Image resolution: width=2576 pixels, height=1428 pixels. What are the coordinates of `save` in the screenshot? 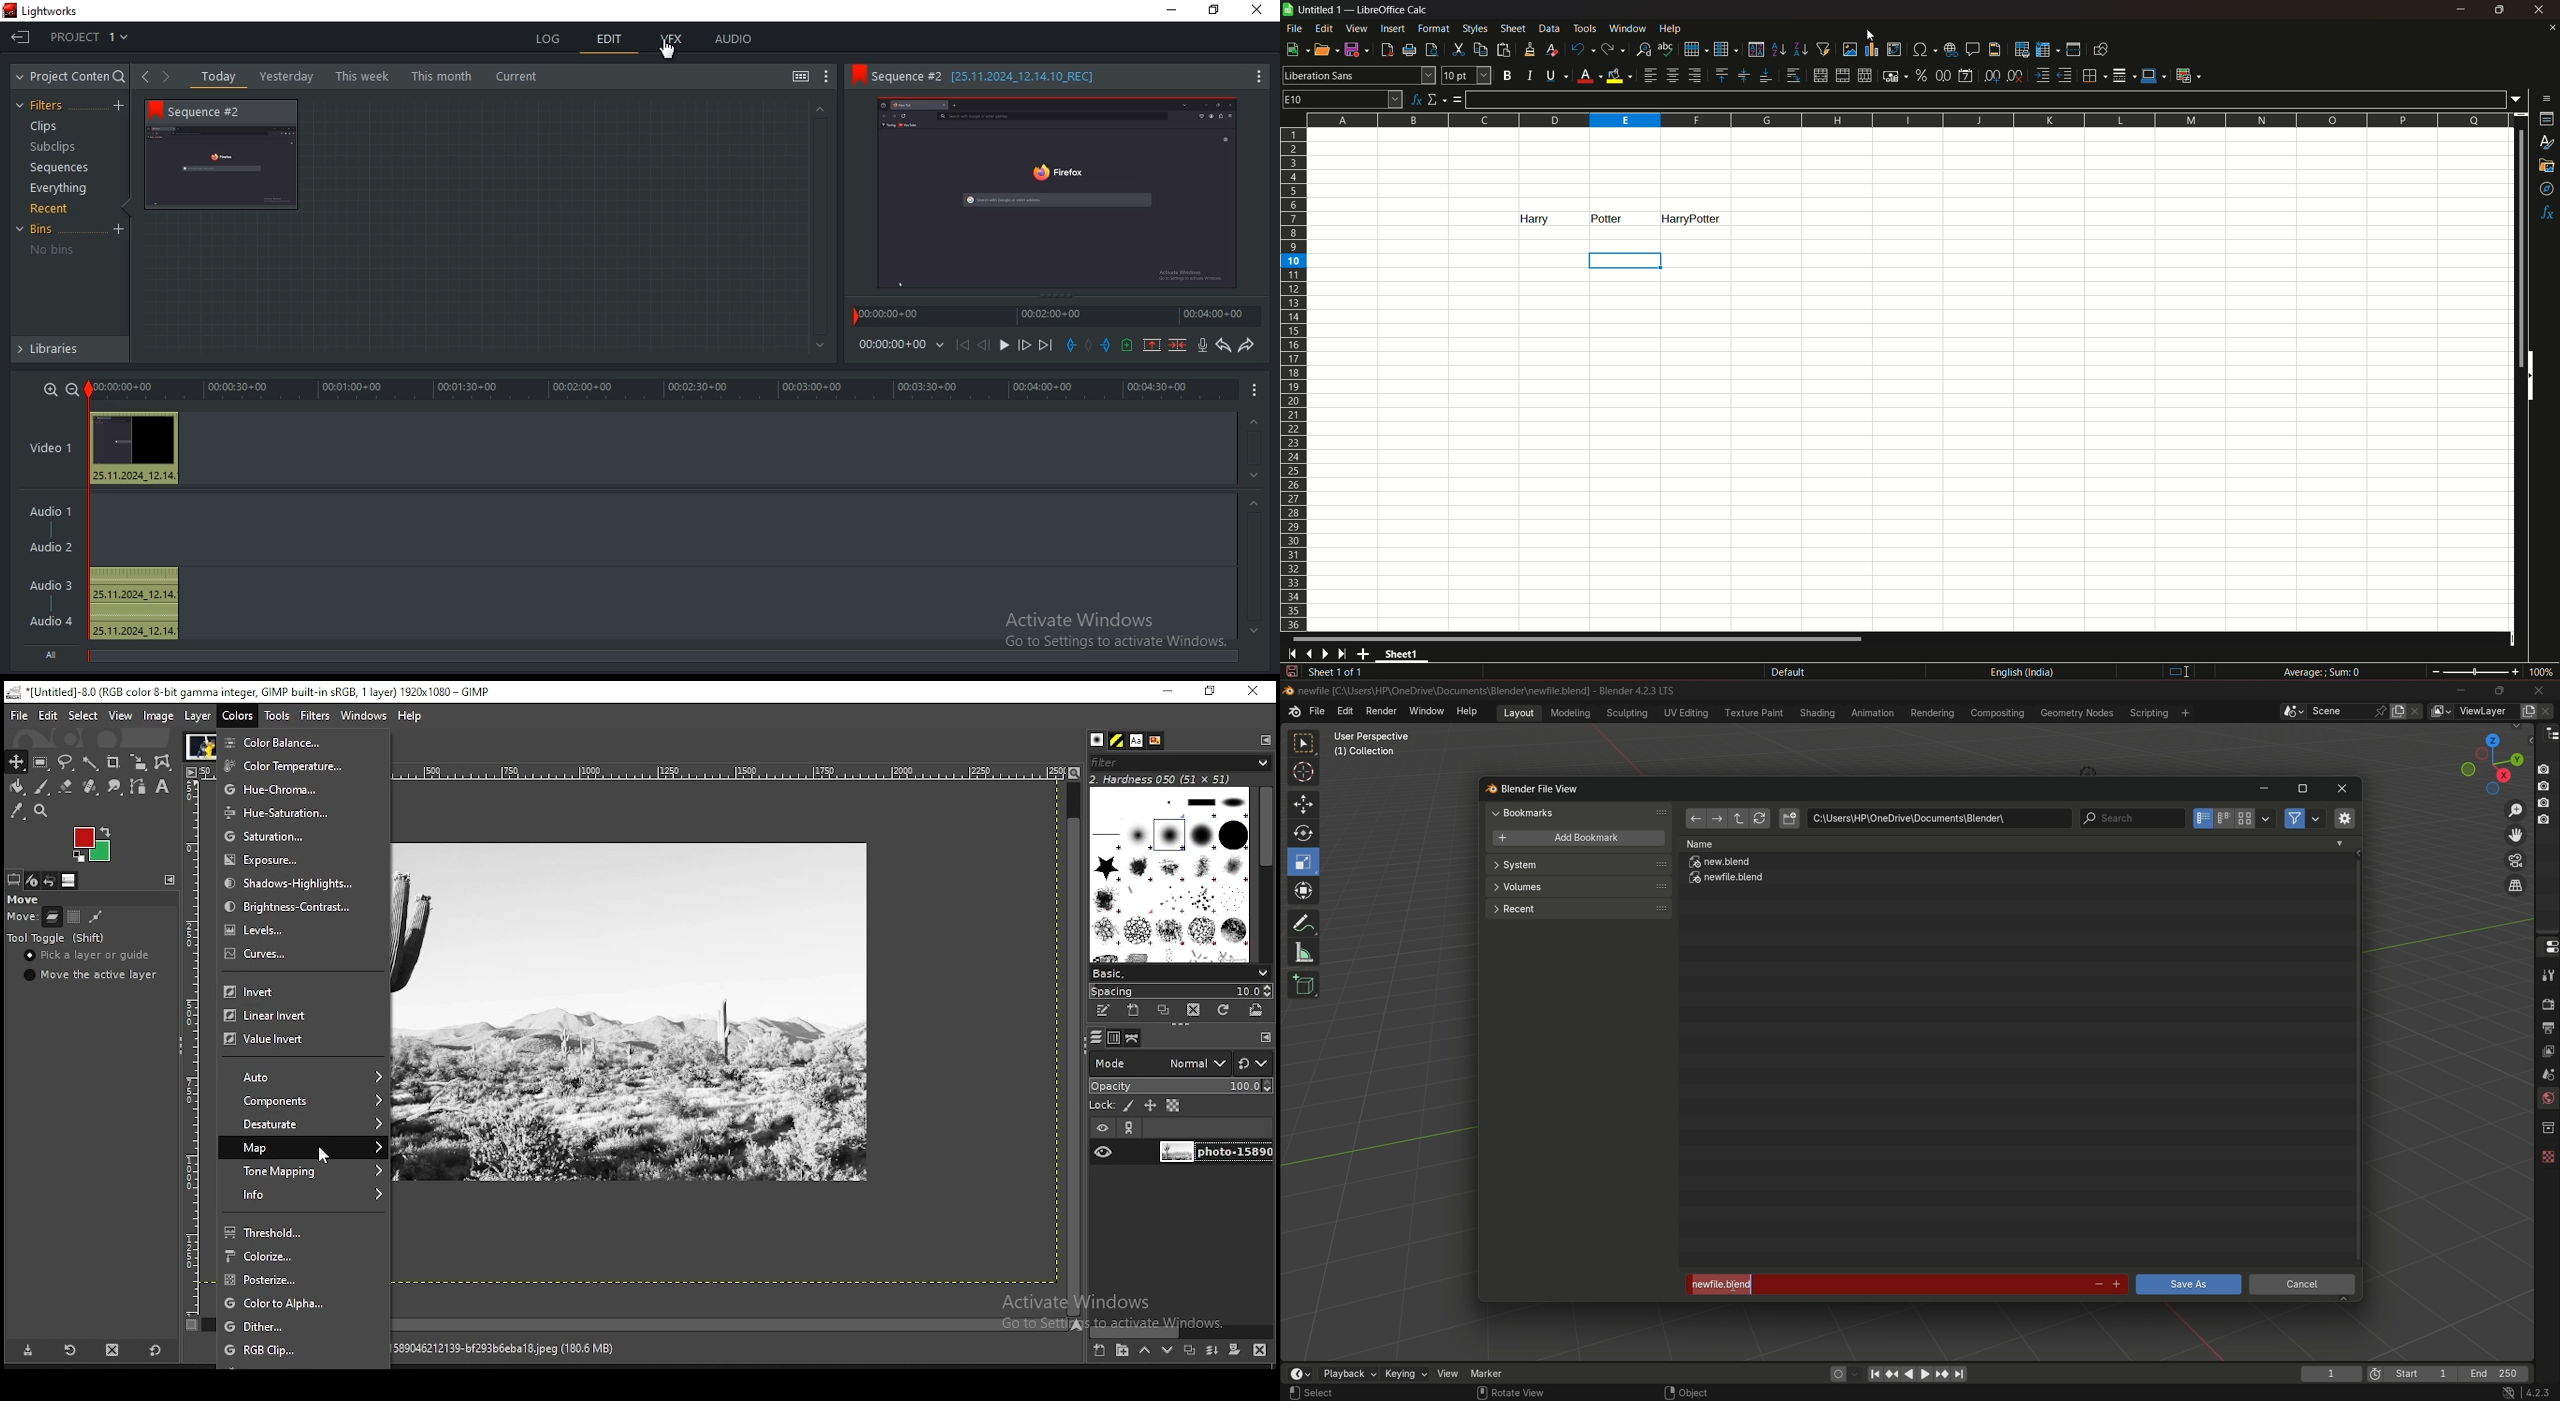 It's located at (1354, 49).